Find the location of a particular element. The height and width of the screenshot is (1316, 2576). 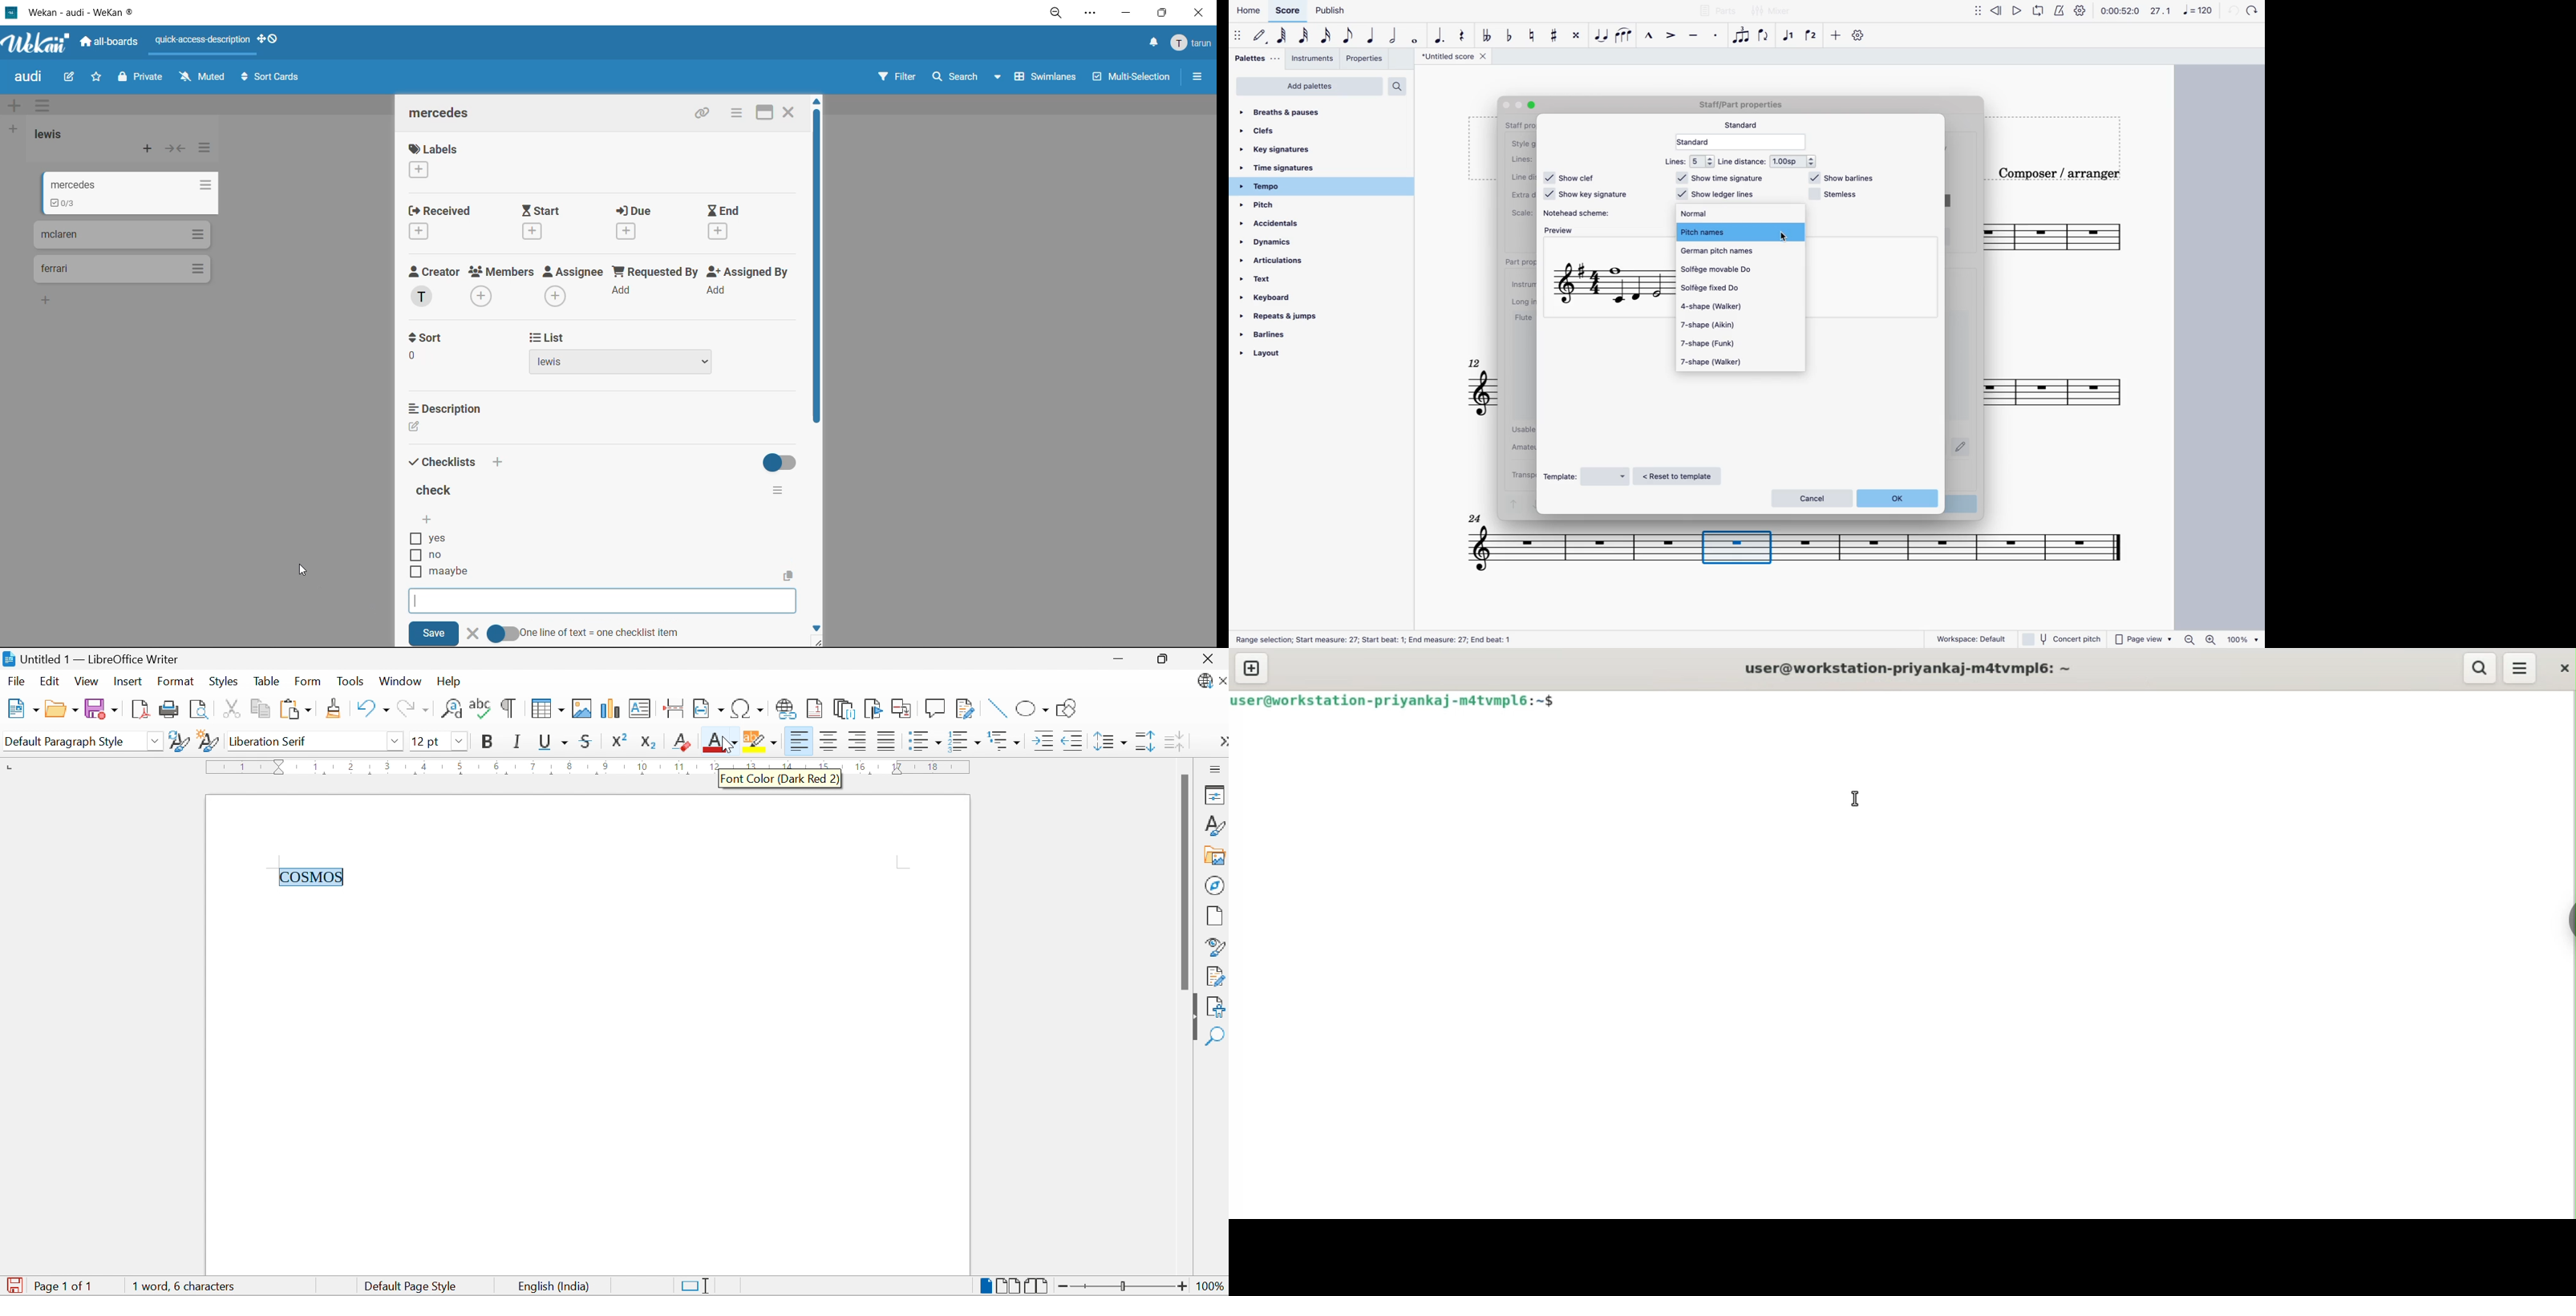

collapse is located at coordinates (175, 149).